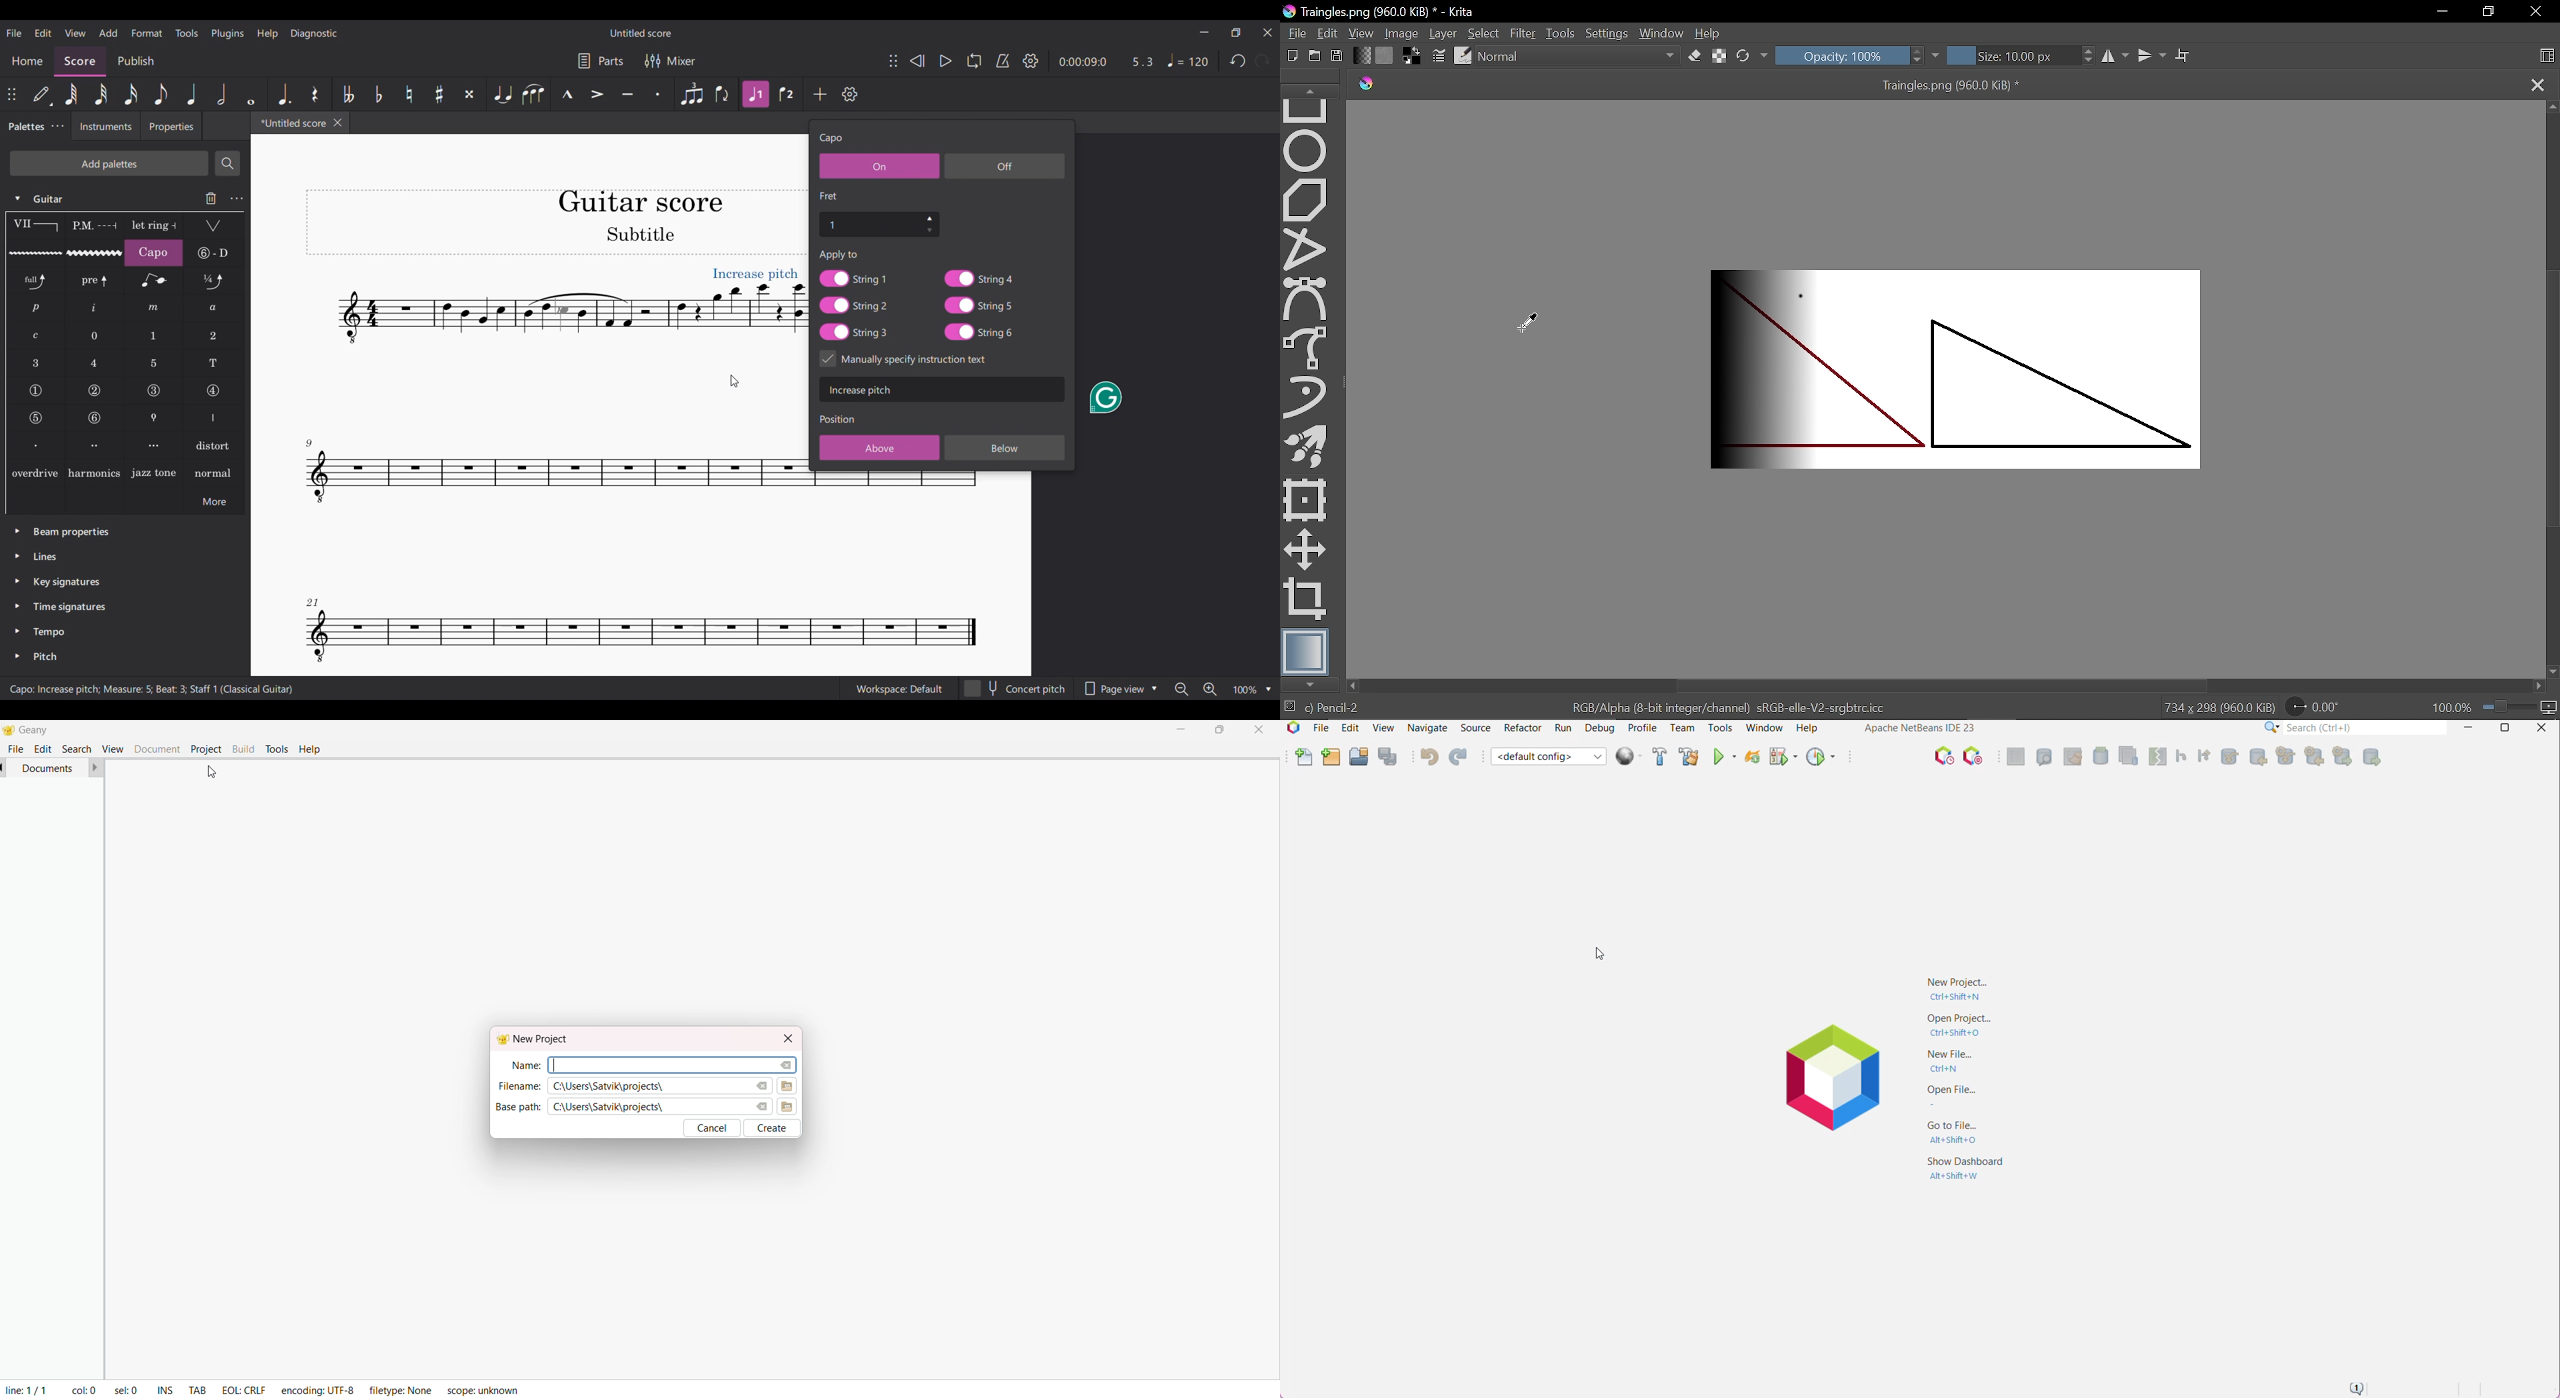 The width and height of the screenshot is (2576, 1400). What do you see at coordinates (59, 126) in the screenshot?
I see `Palette tab settings` at bounding box center [59, 126].